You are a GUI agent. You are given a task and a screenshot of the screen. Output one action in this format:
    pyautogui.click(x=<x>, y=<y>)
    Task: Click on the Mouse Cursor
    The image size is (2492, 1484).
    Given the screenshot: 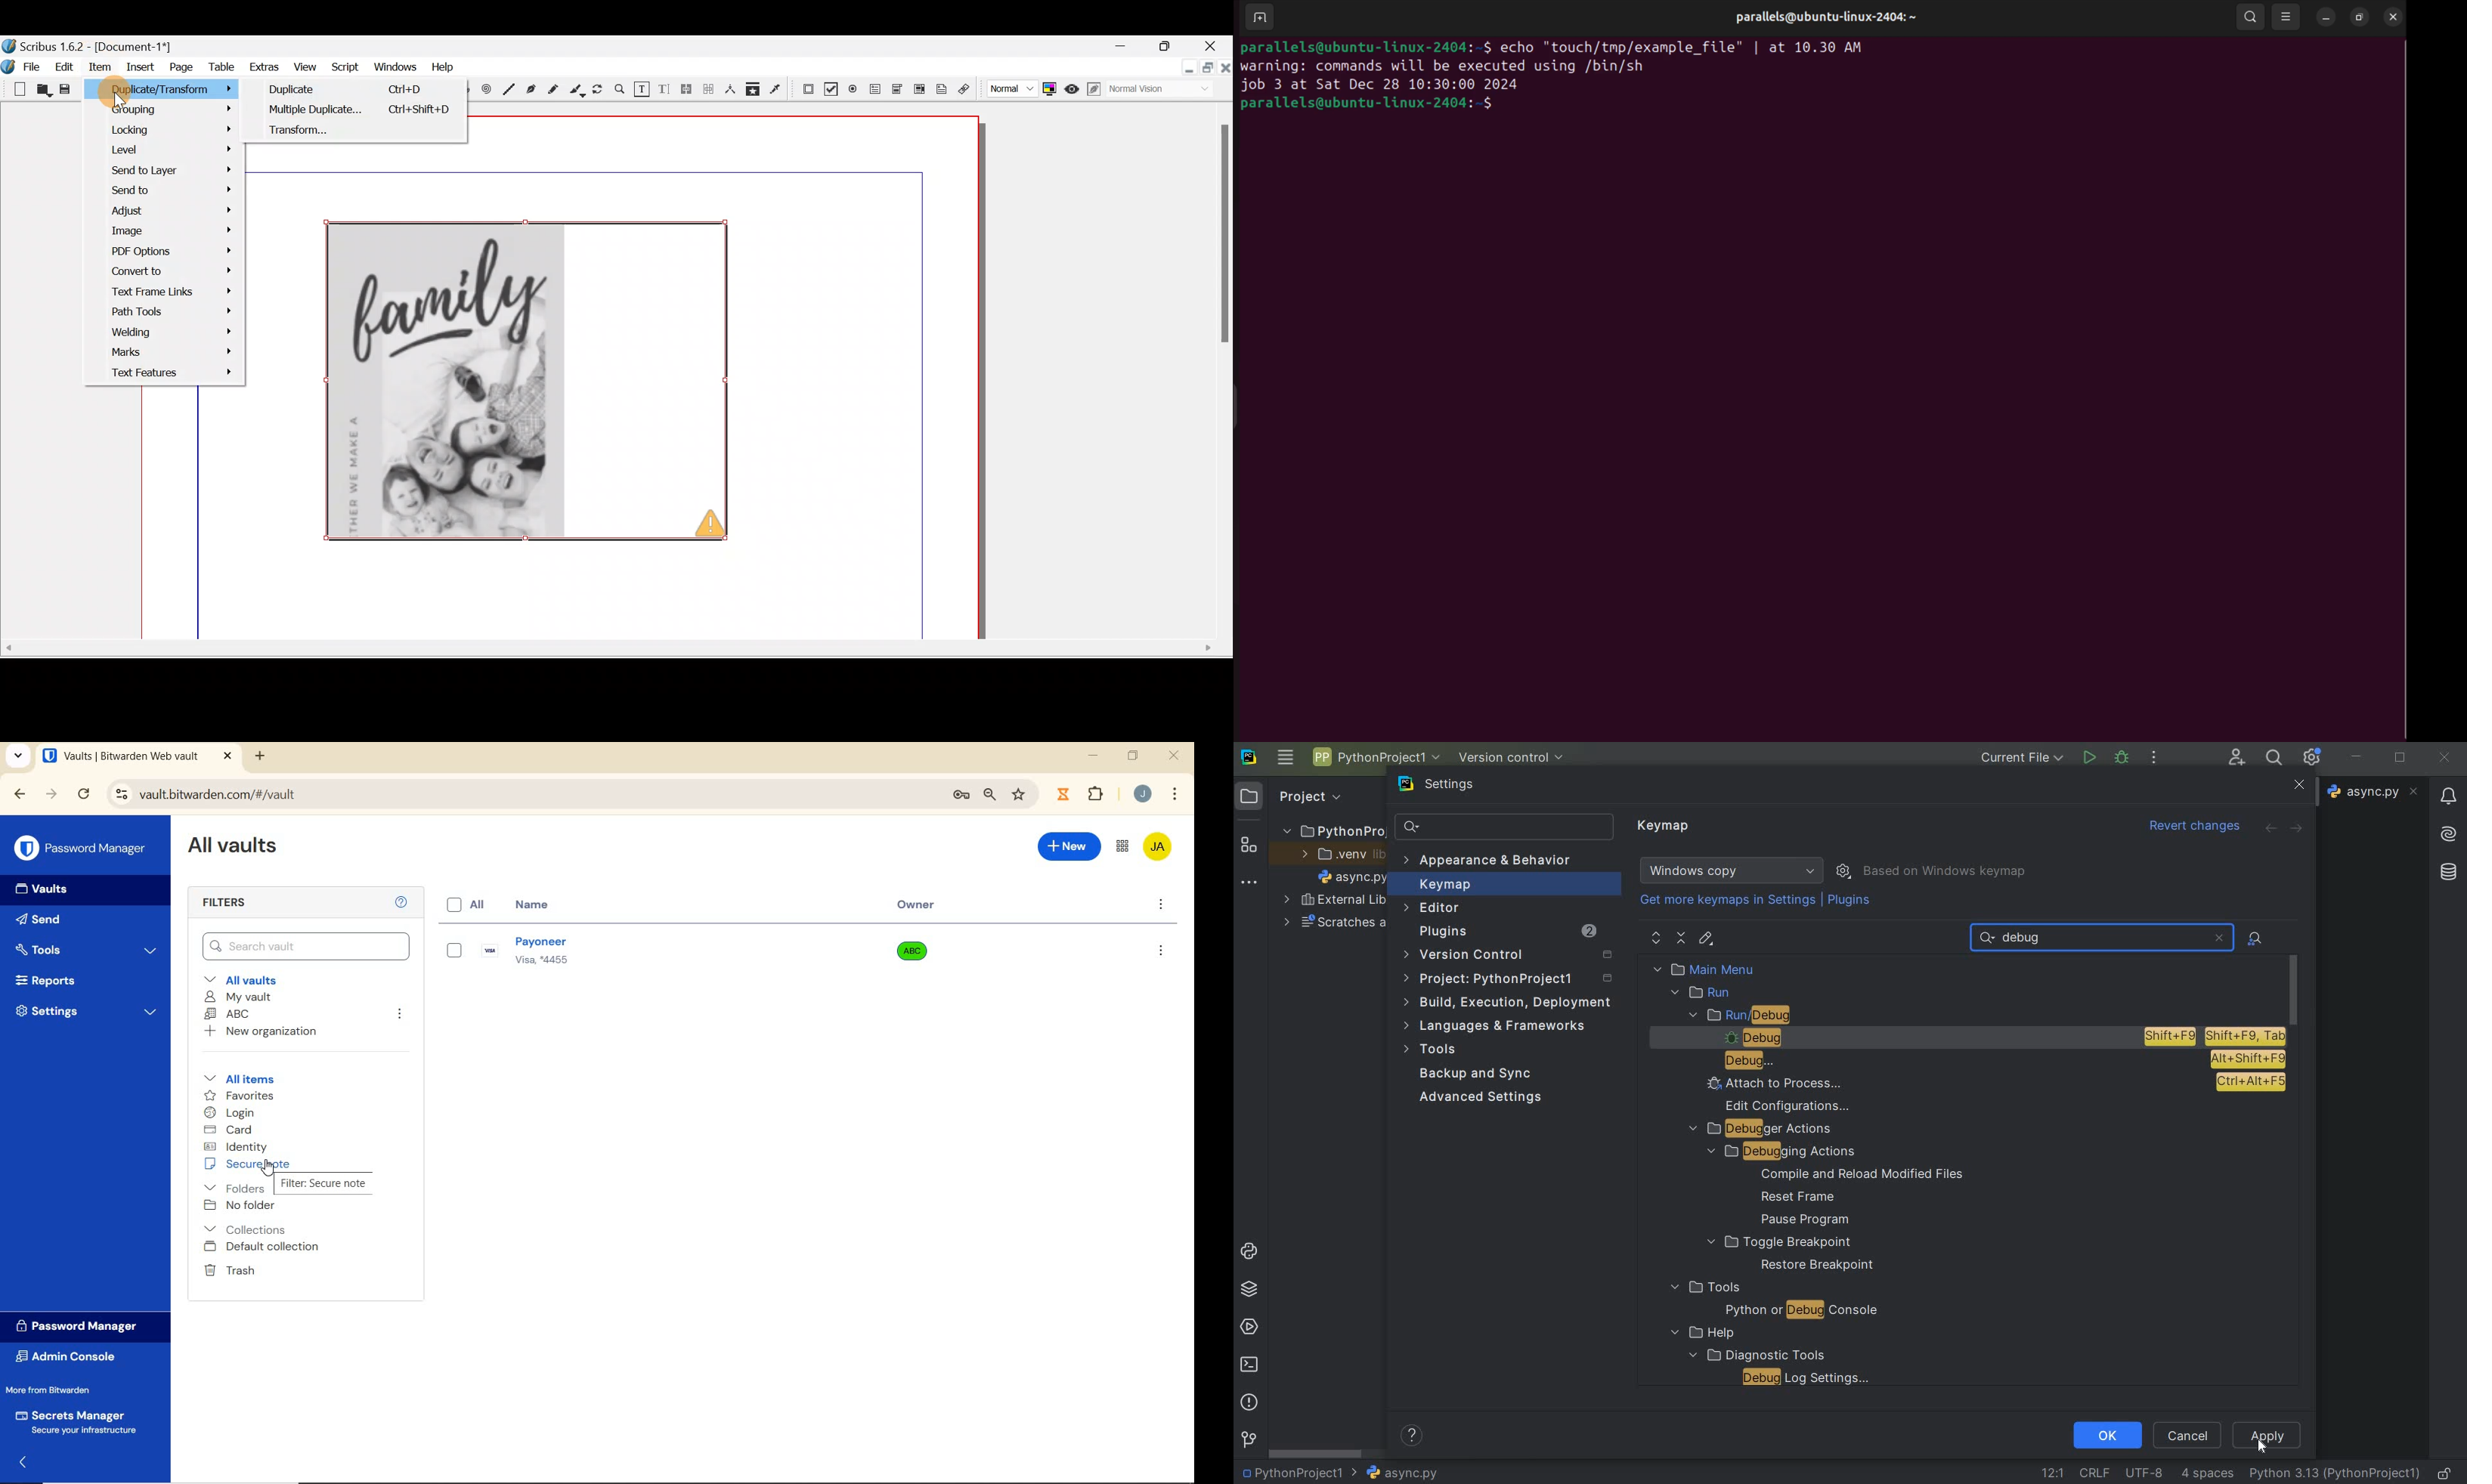 What is the action you would take?
    pyautogui.click(x=269, y=1171)
    